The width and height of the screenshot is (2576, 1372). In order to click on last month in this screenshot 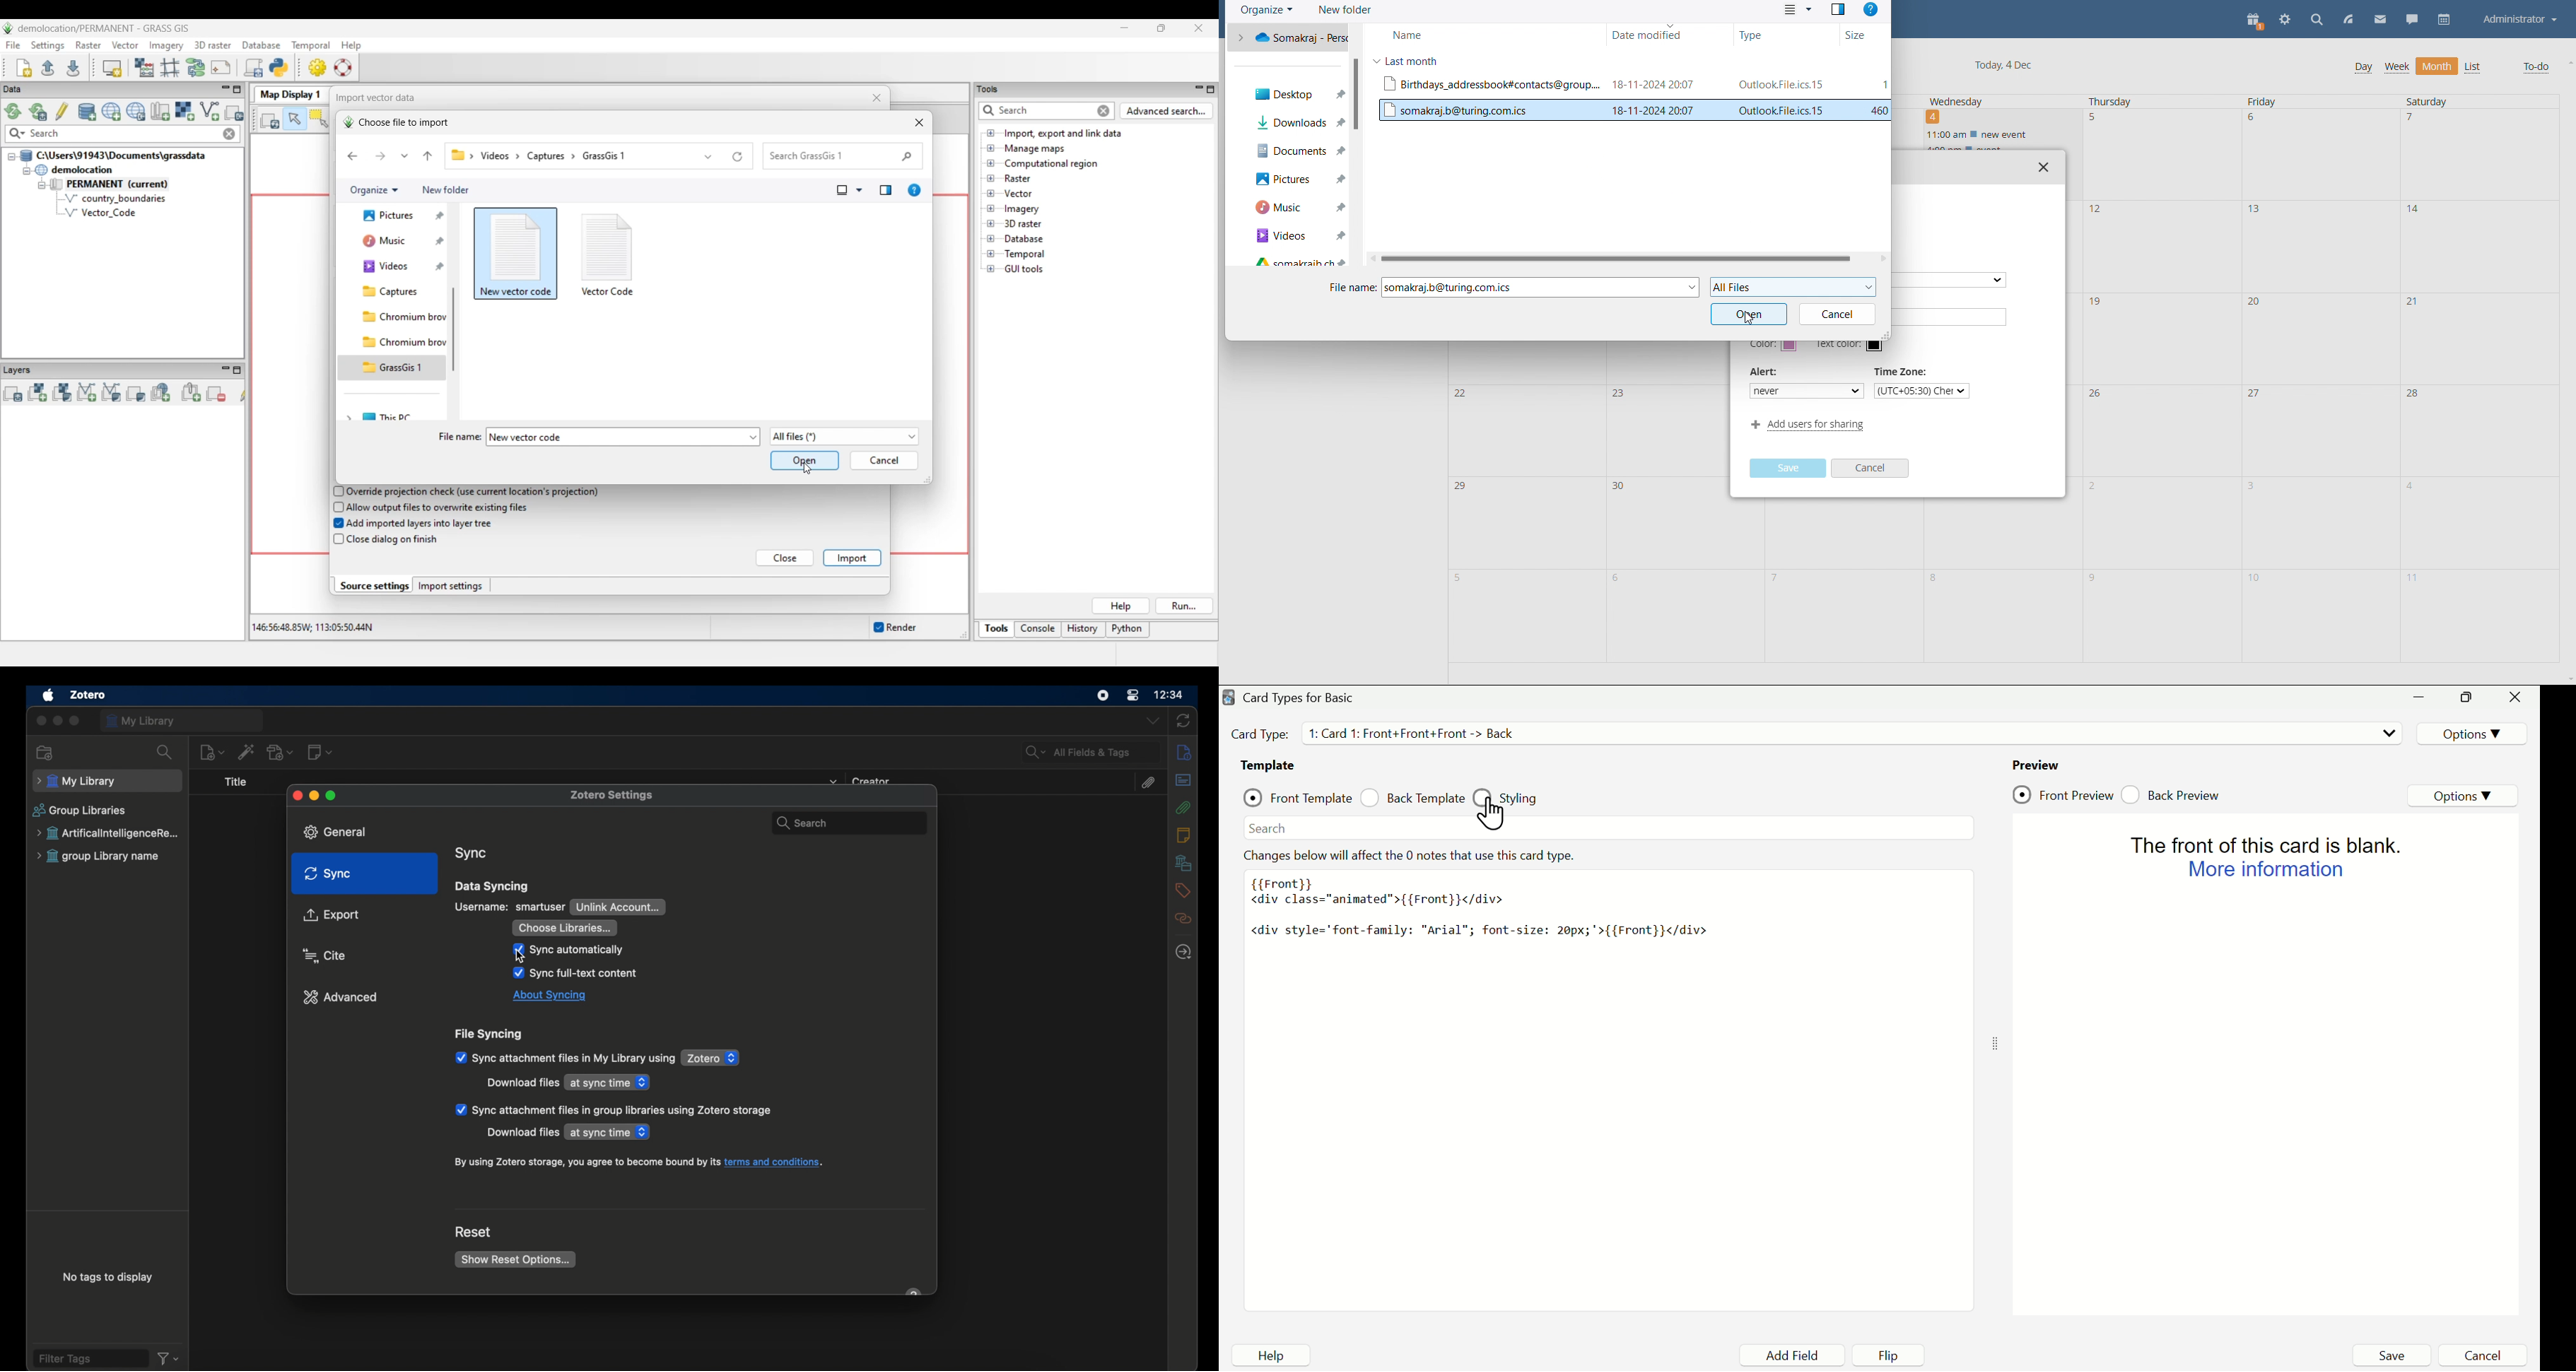, I will do `click(1412, 60)`.